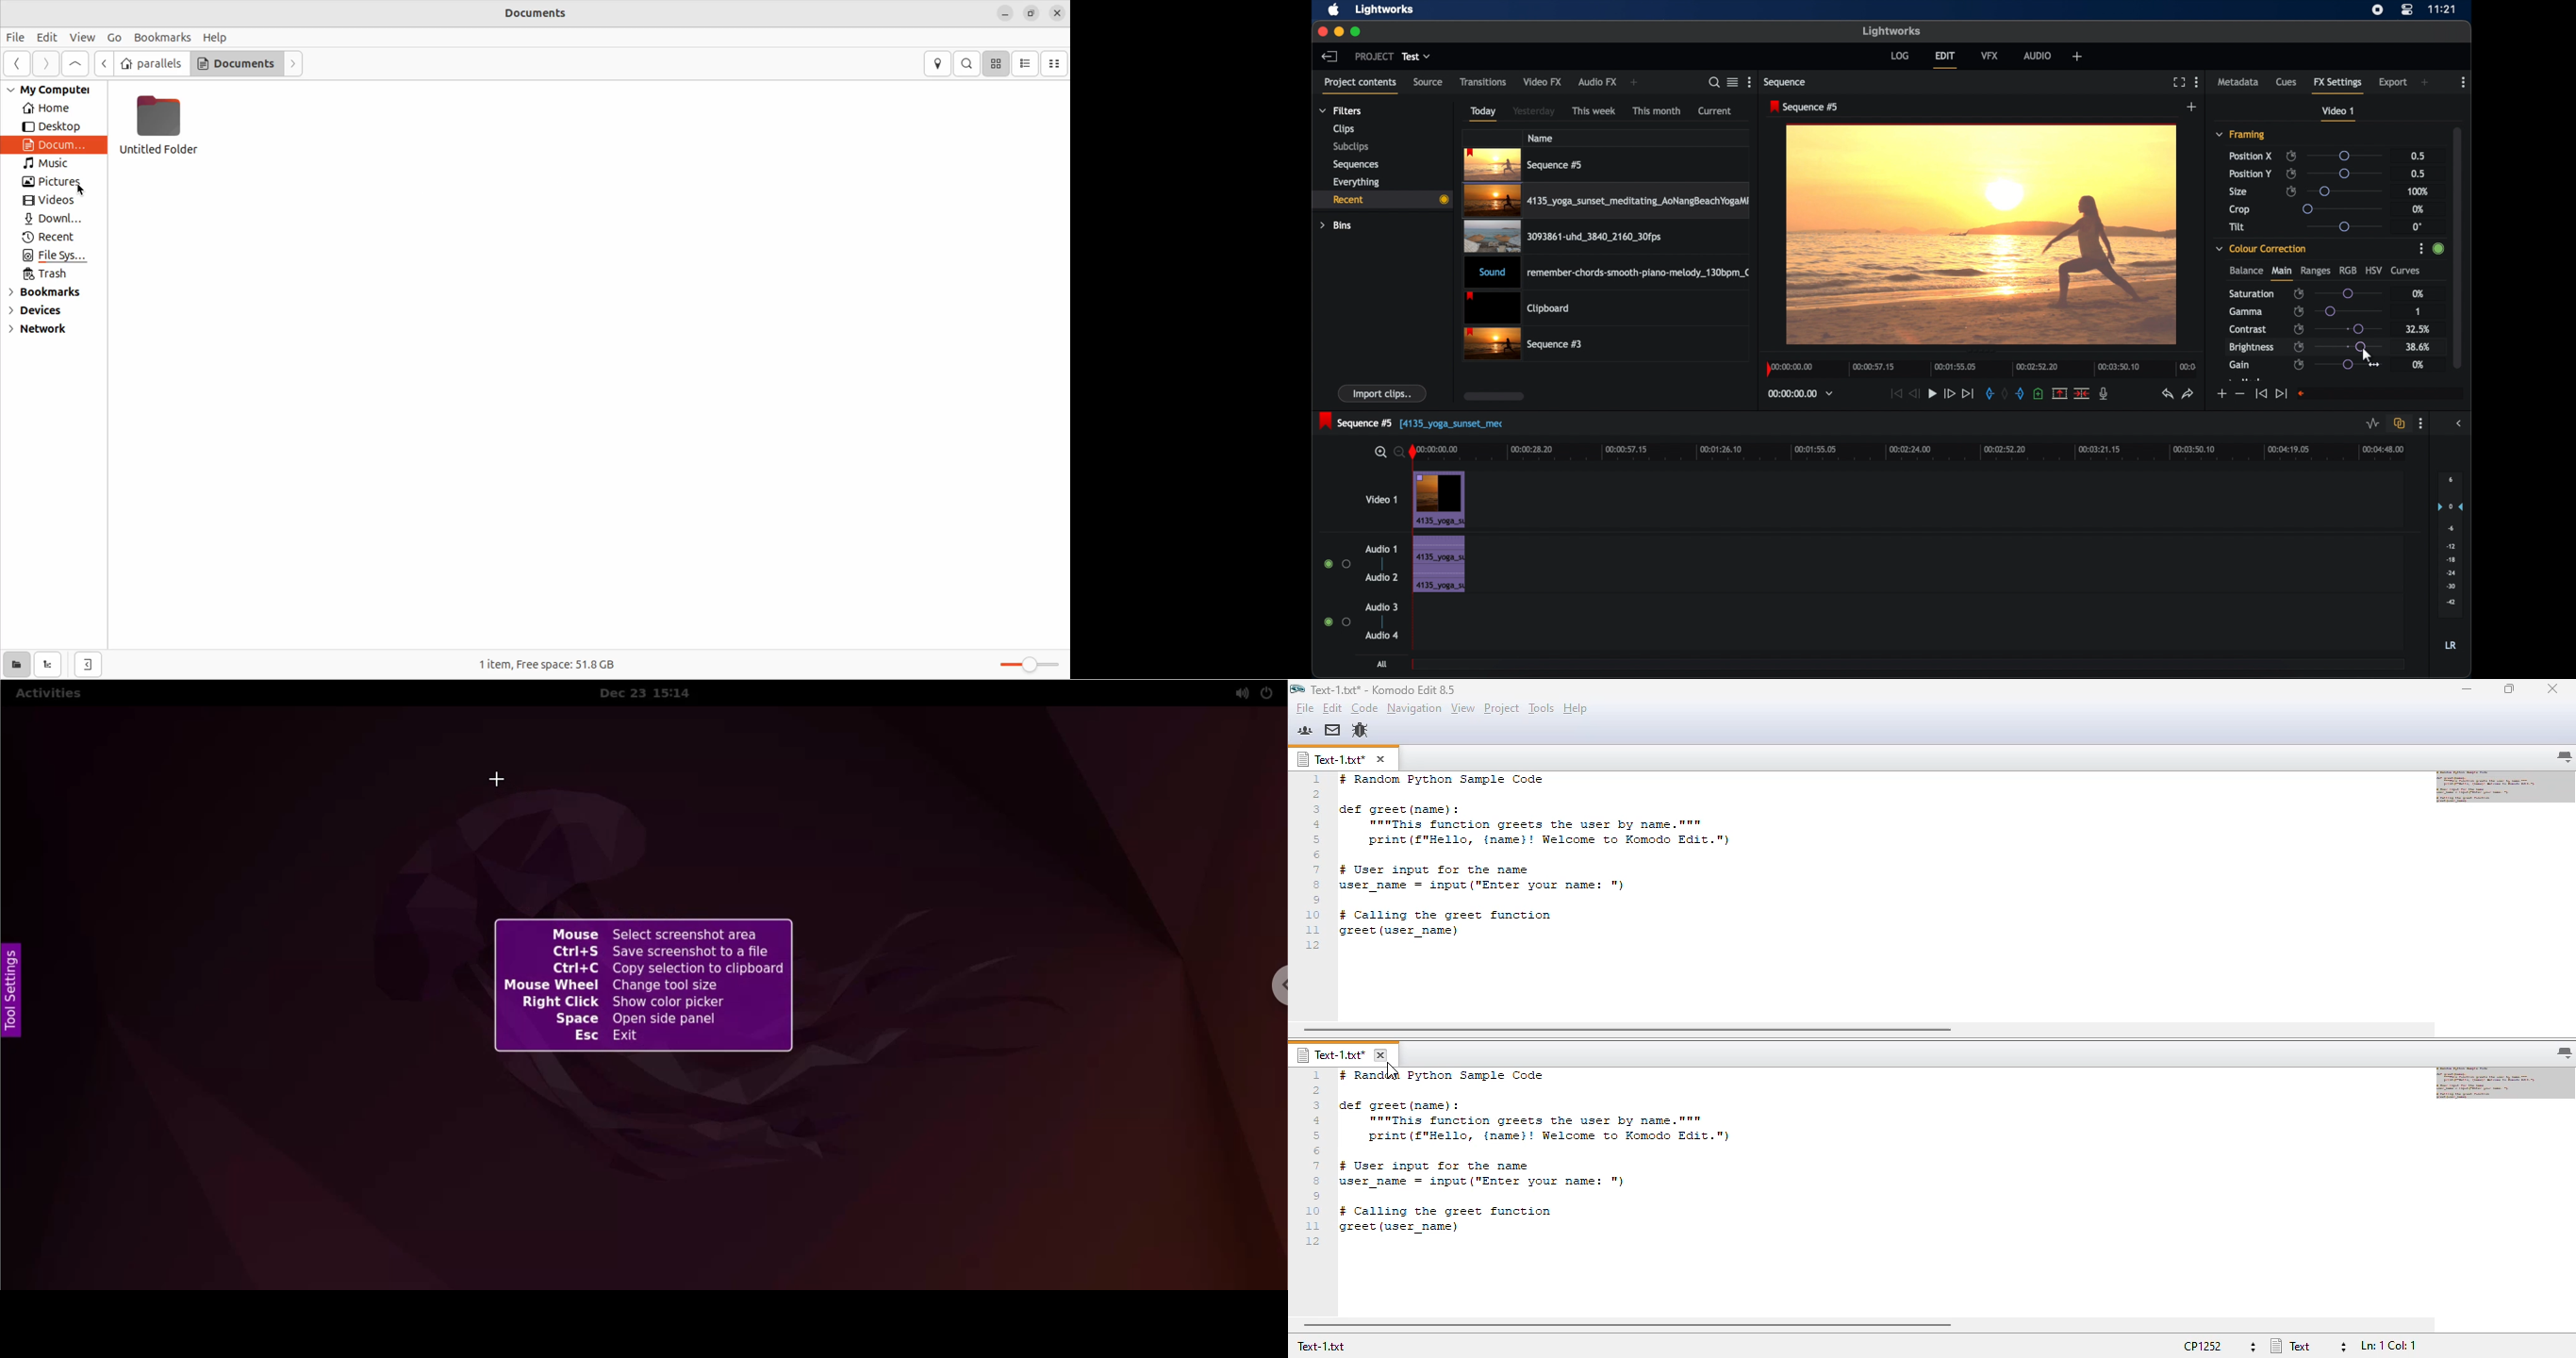  Describe the element at coordinates (2078, 56) in the screenshot. I see `add` at that location.